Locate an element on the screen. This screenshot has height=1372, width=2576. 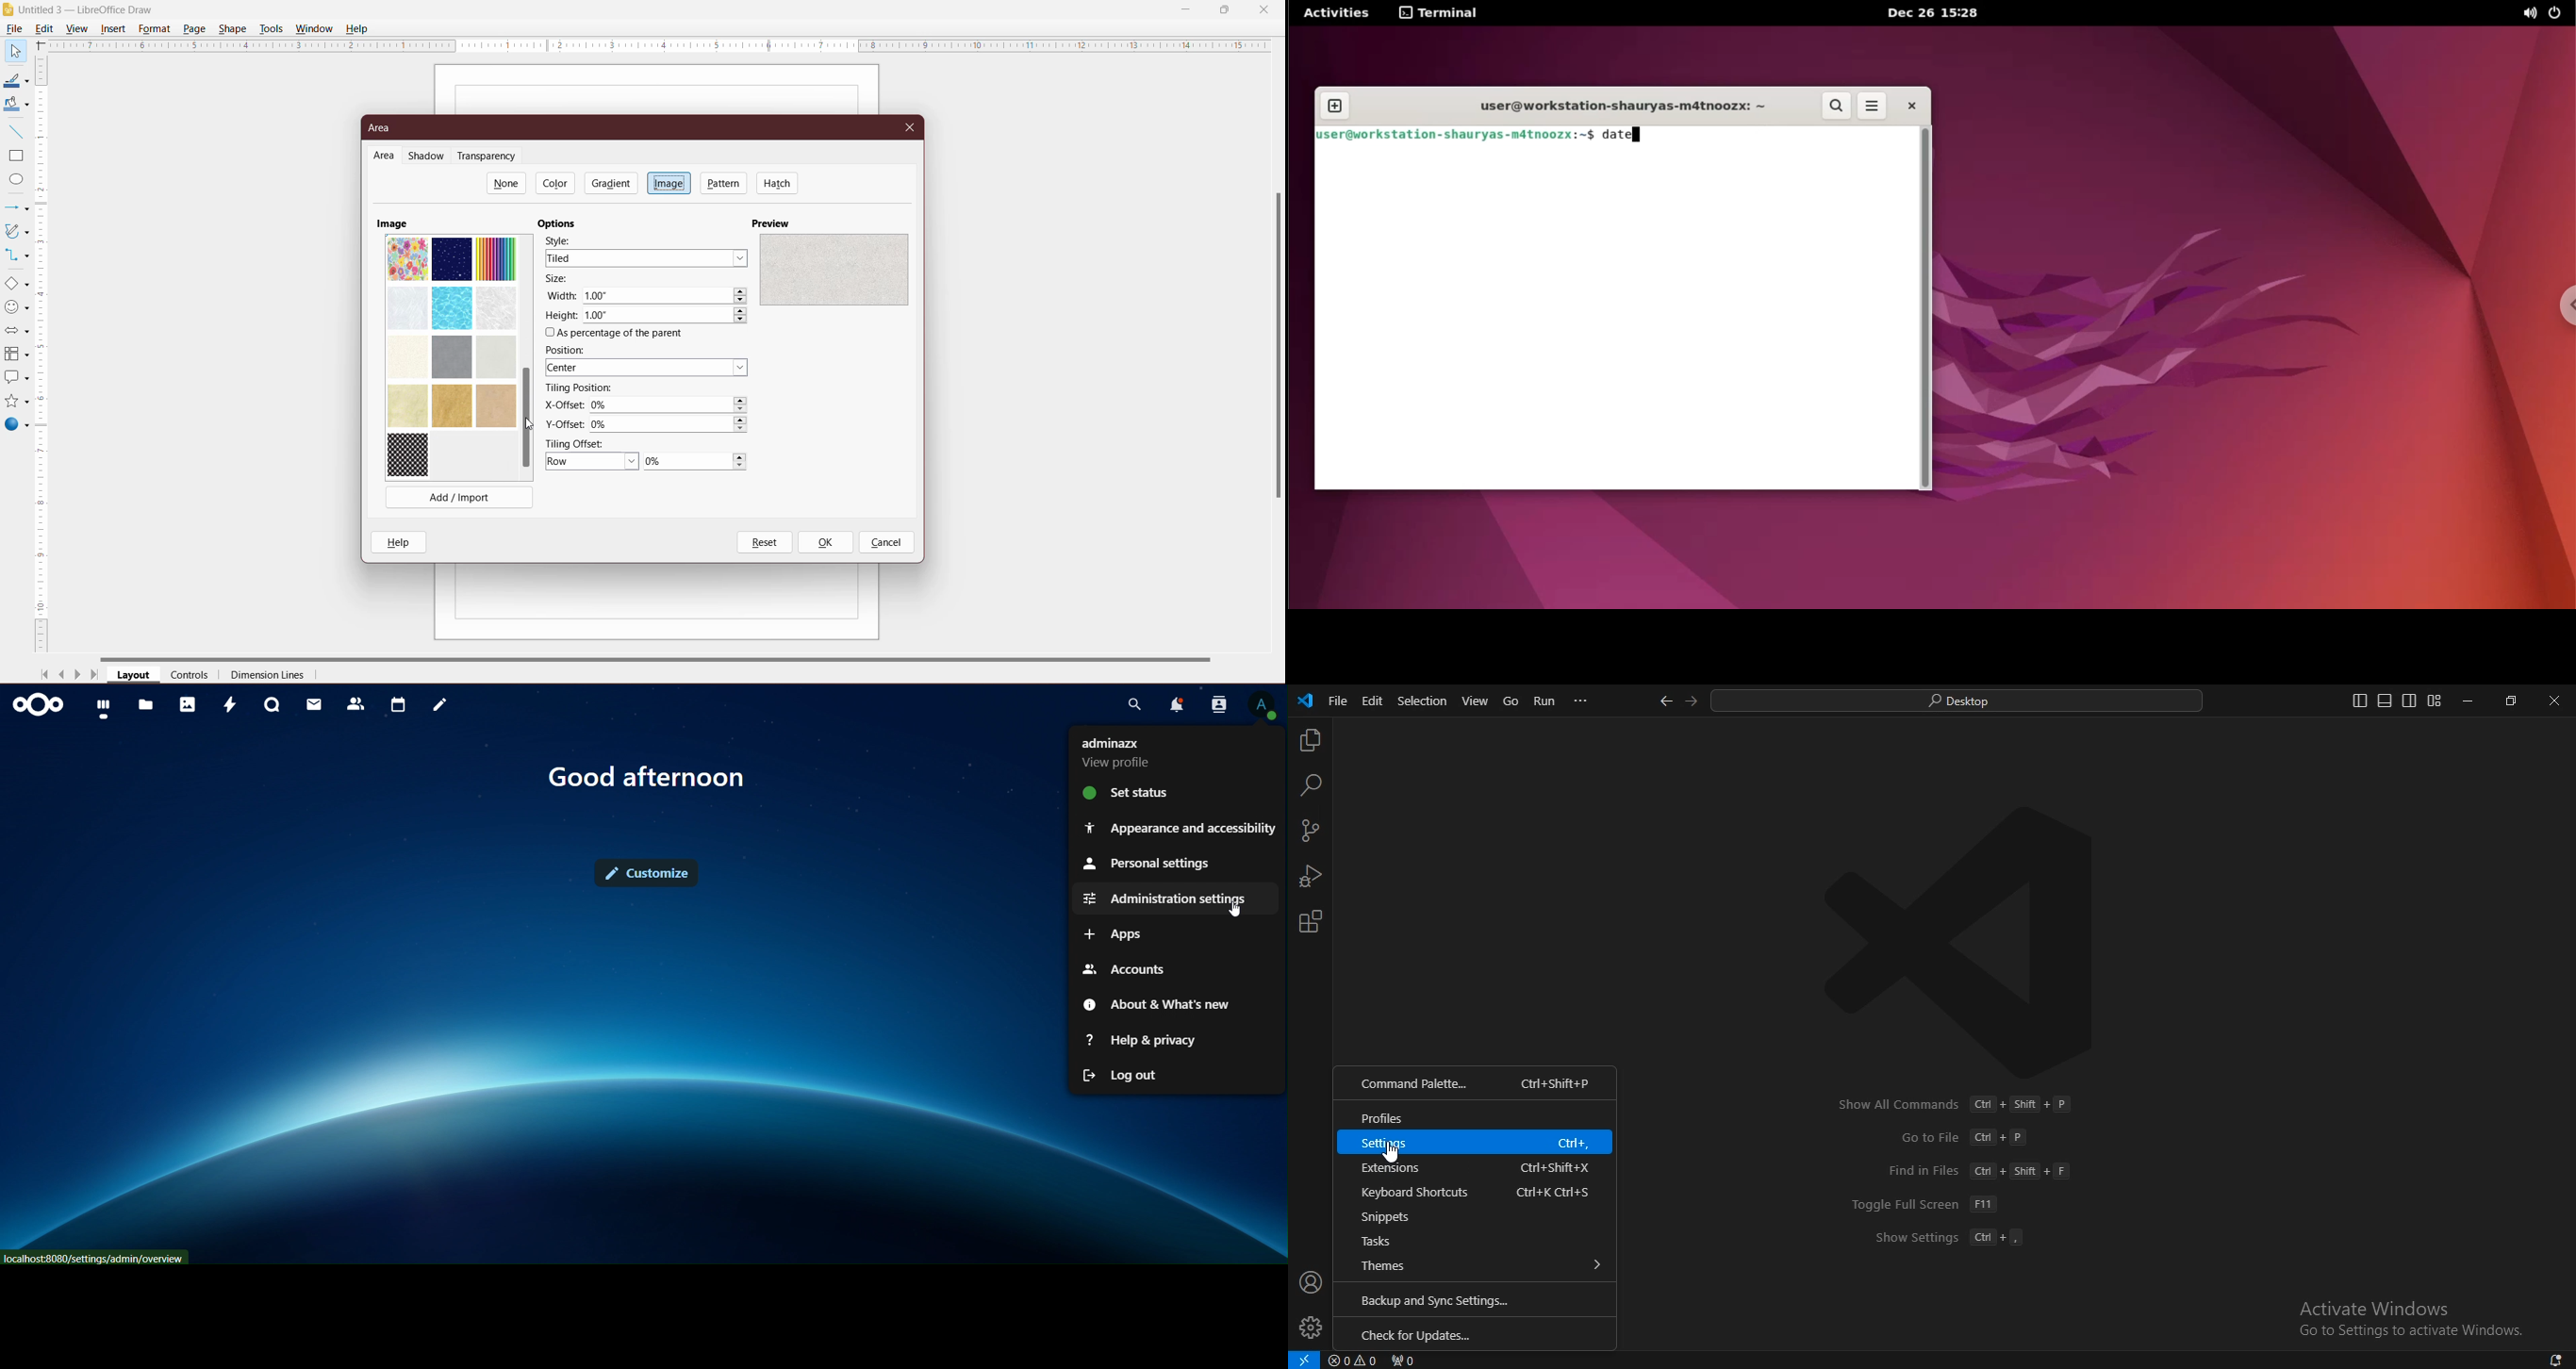
Layout is located at coordinates (135, 676).